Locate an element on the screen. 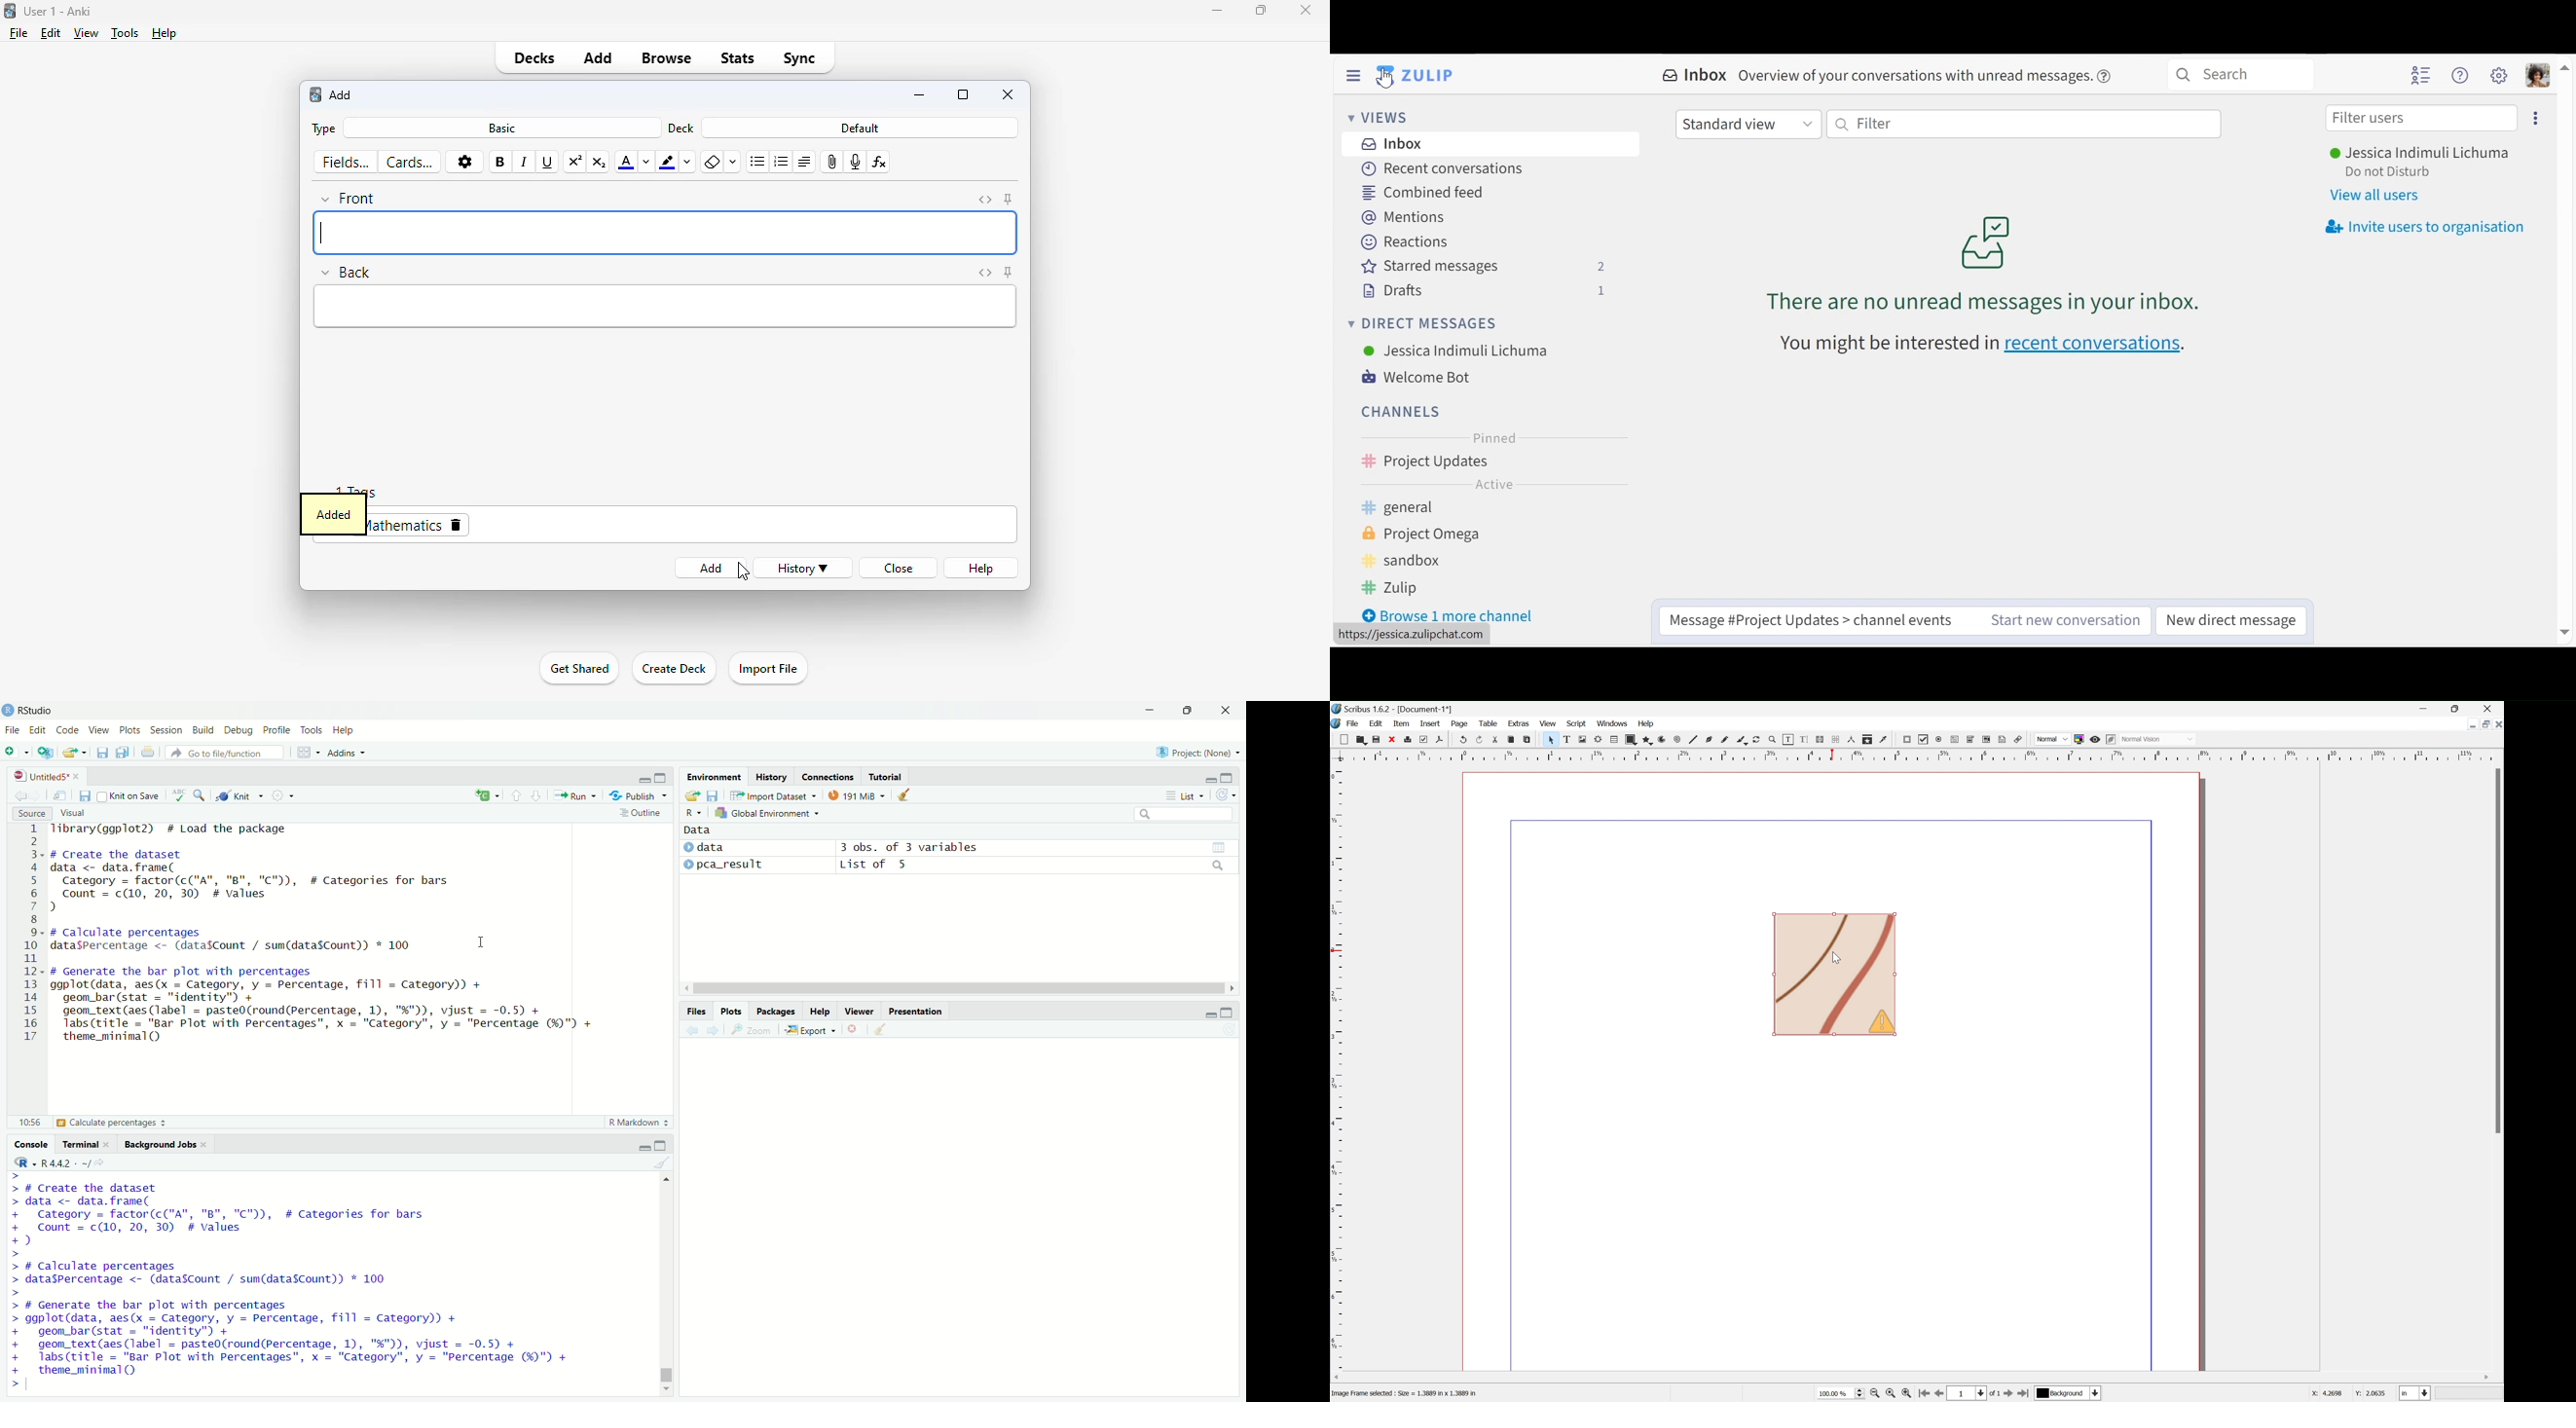 Image resolution: width=2576 pixels, height=1428 pixels. x: 4.2698 is located at coordinates (2324, 1394).